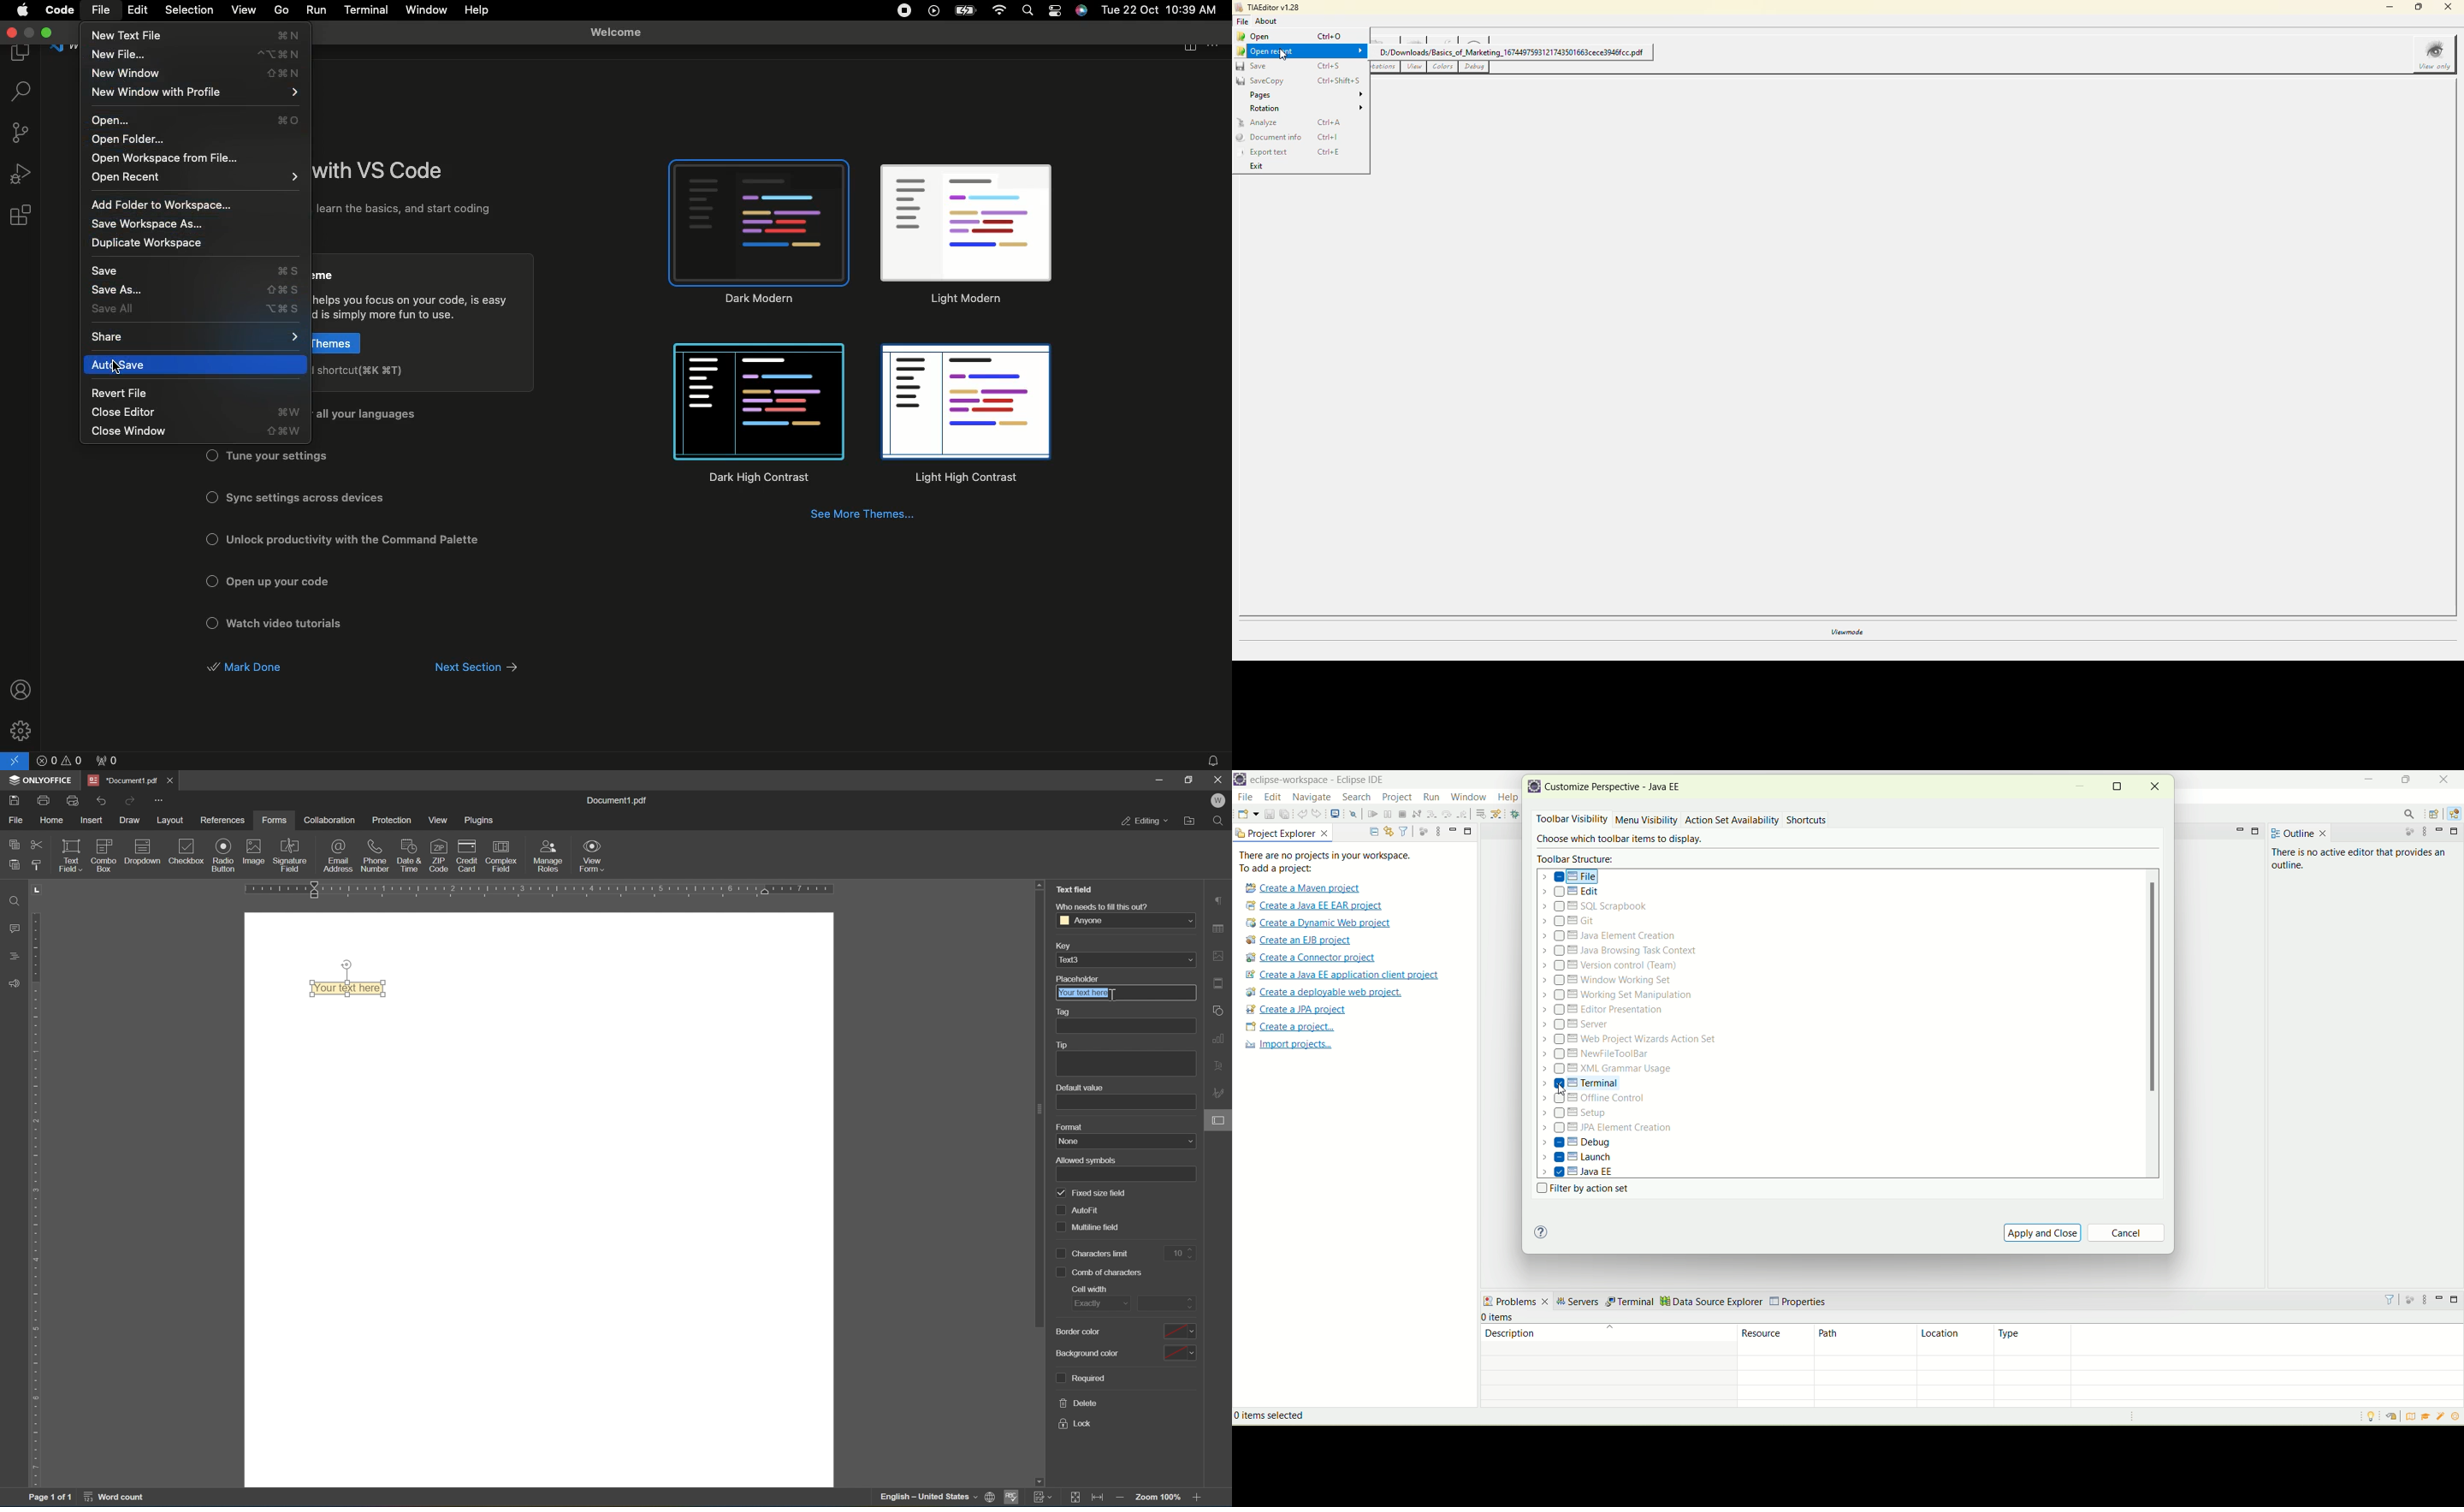 The width and height of the screenshot is (2464, 1512). Describe the element at coordinates (1083, 1160) in the screenshot. I see `allowed symbols` at that location.